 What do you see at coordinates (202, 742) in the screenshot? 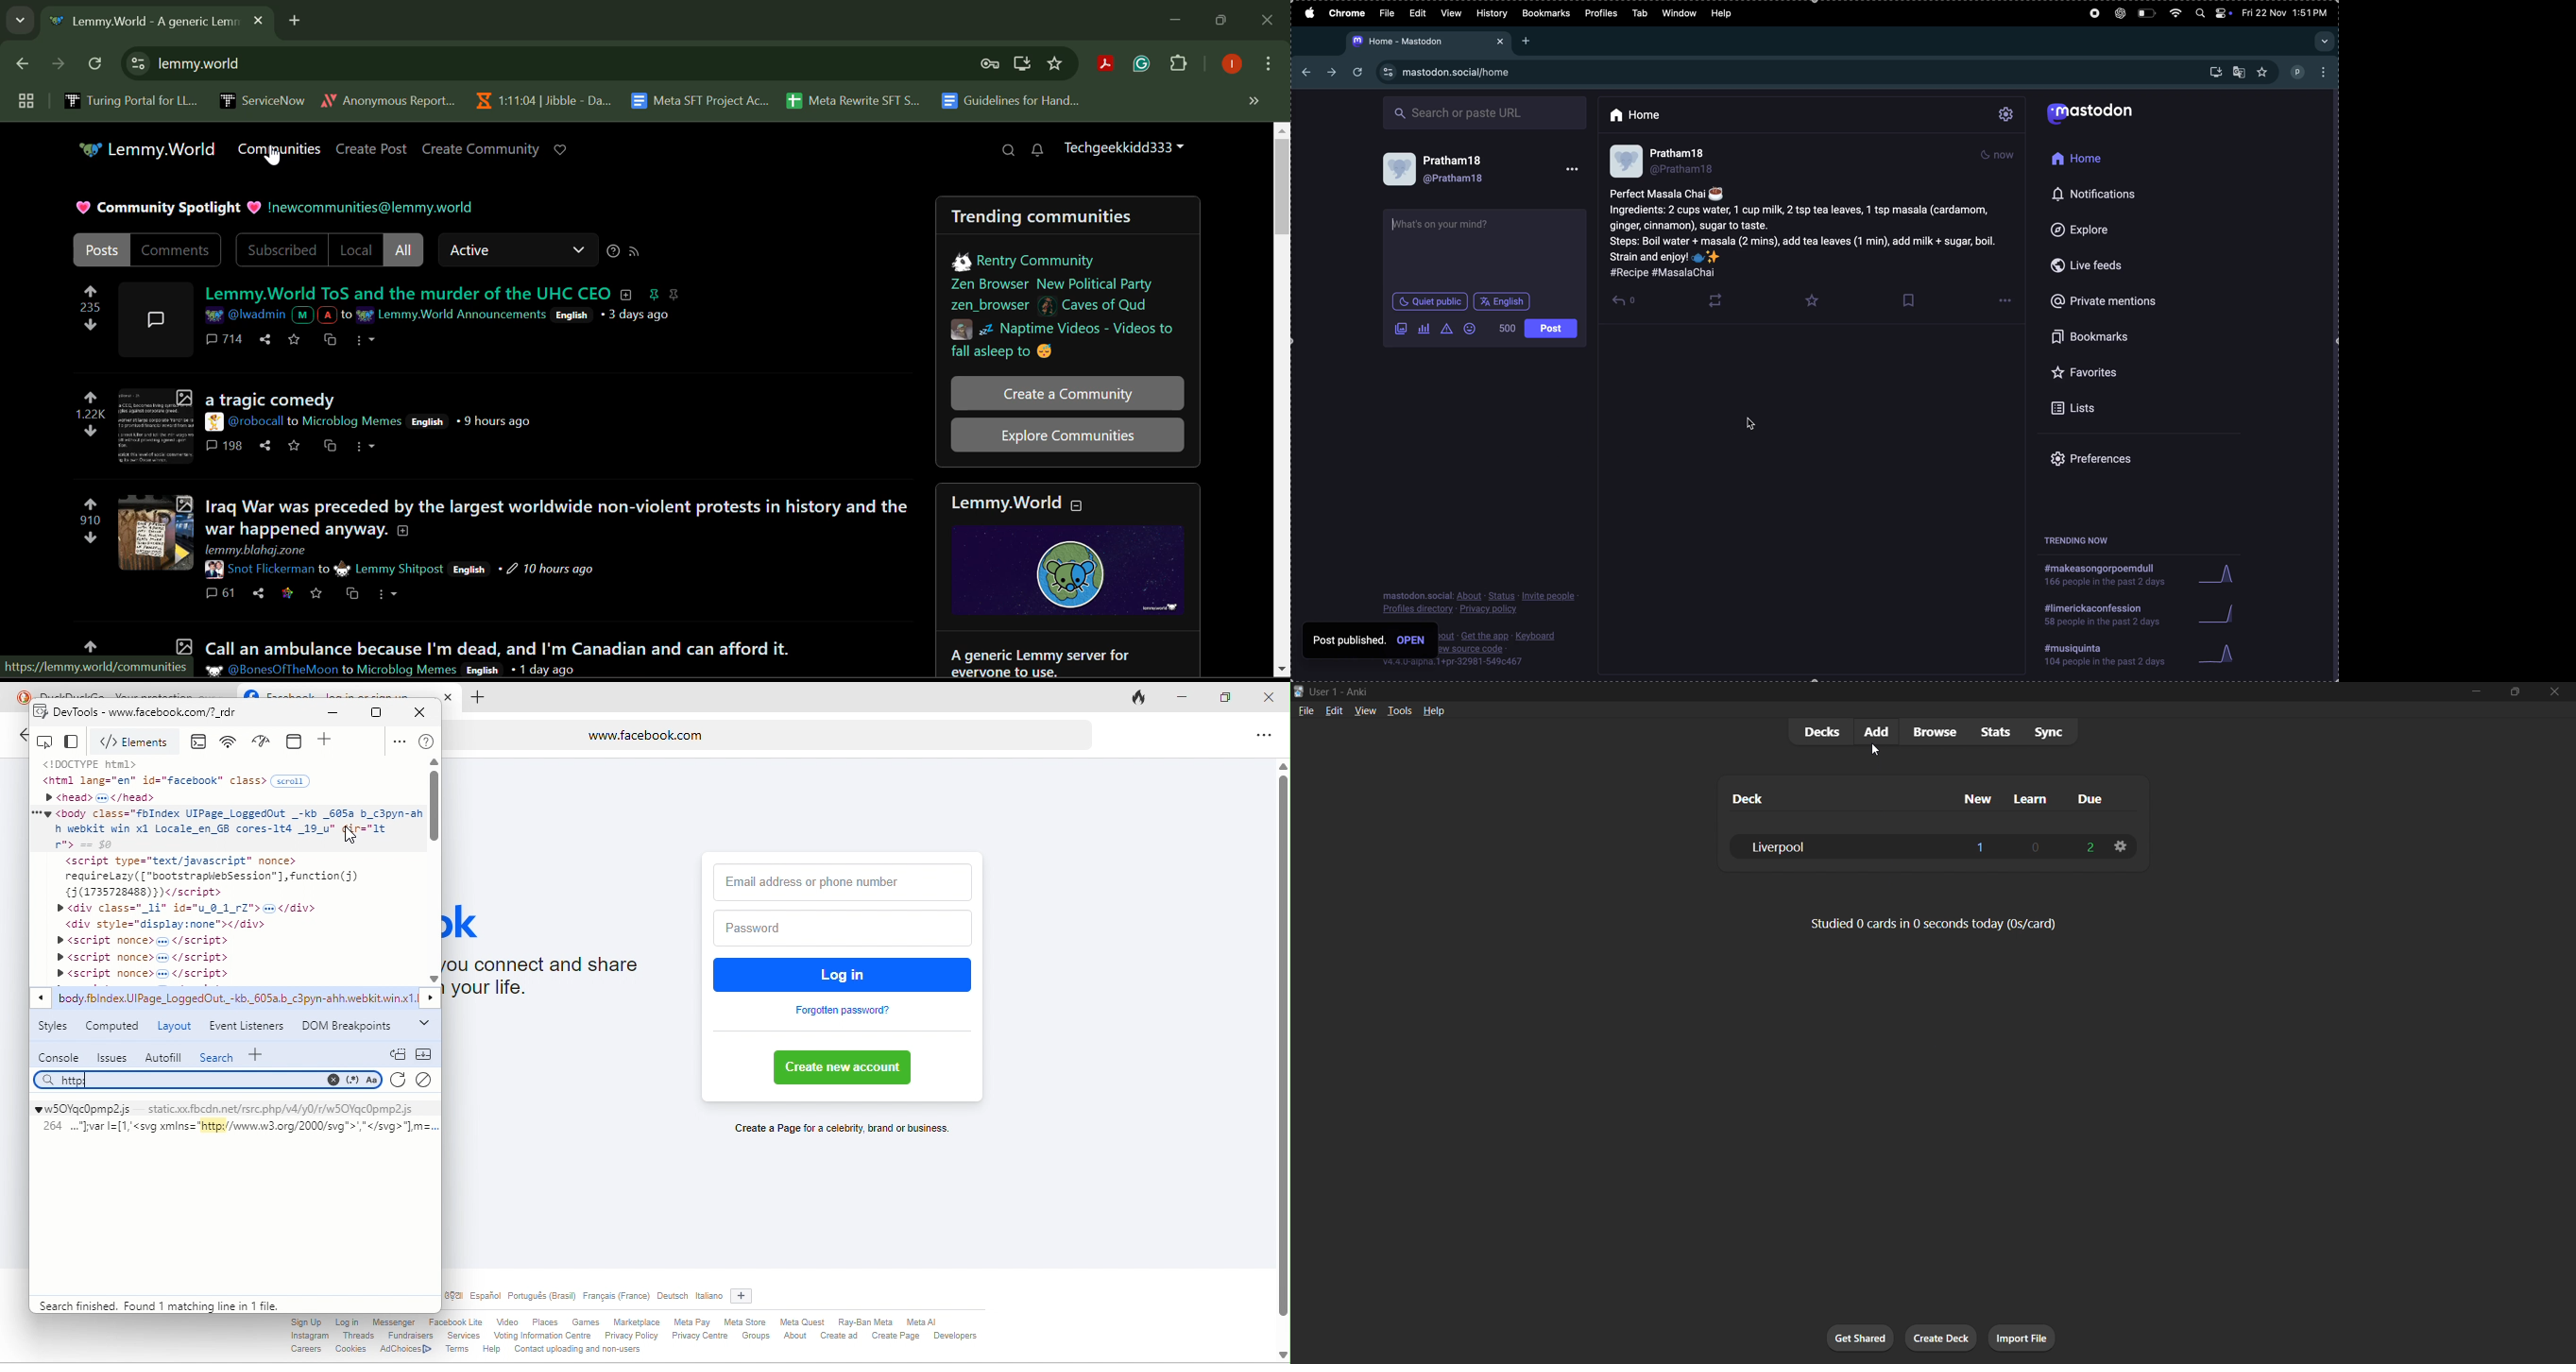
I see `console` at bounding box center [202, 742].